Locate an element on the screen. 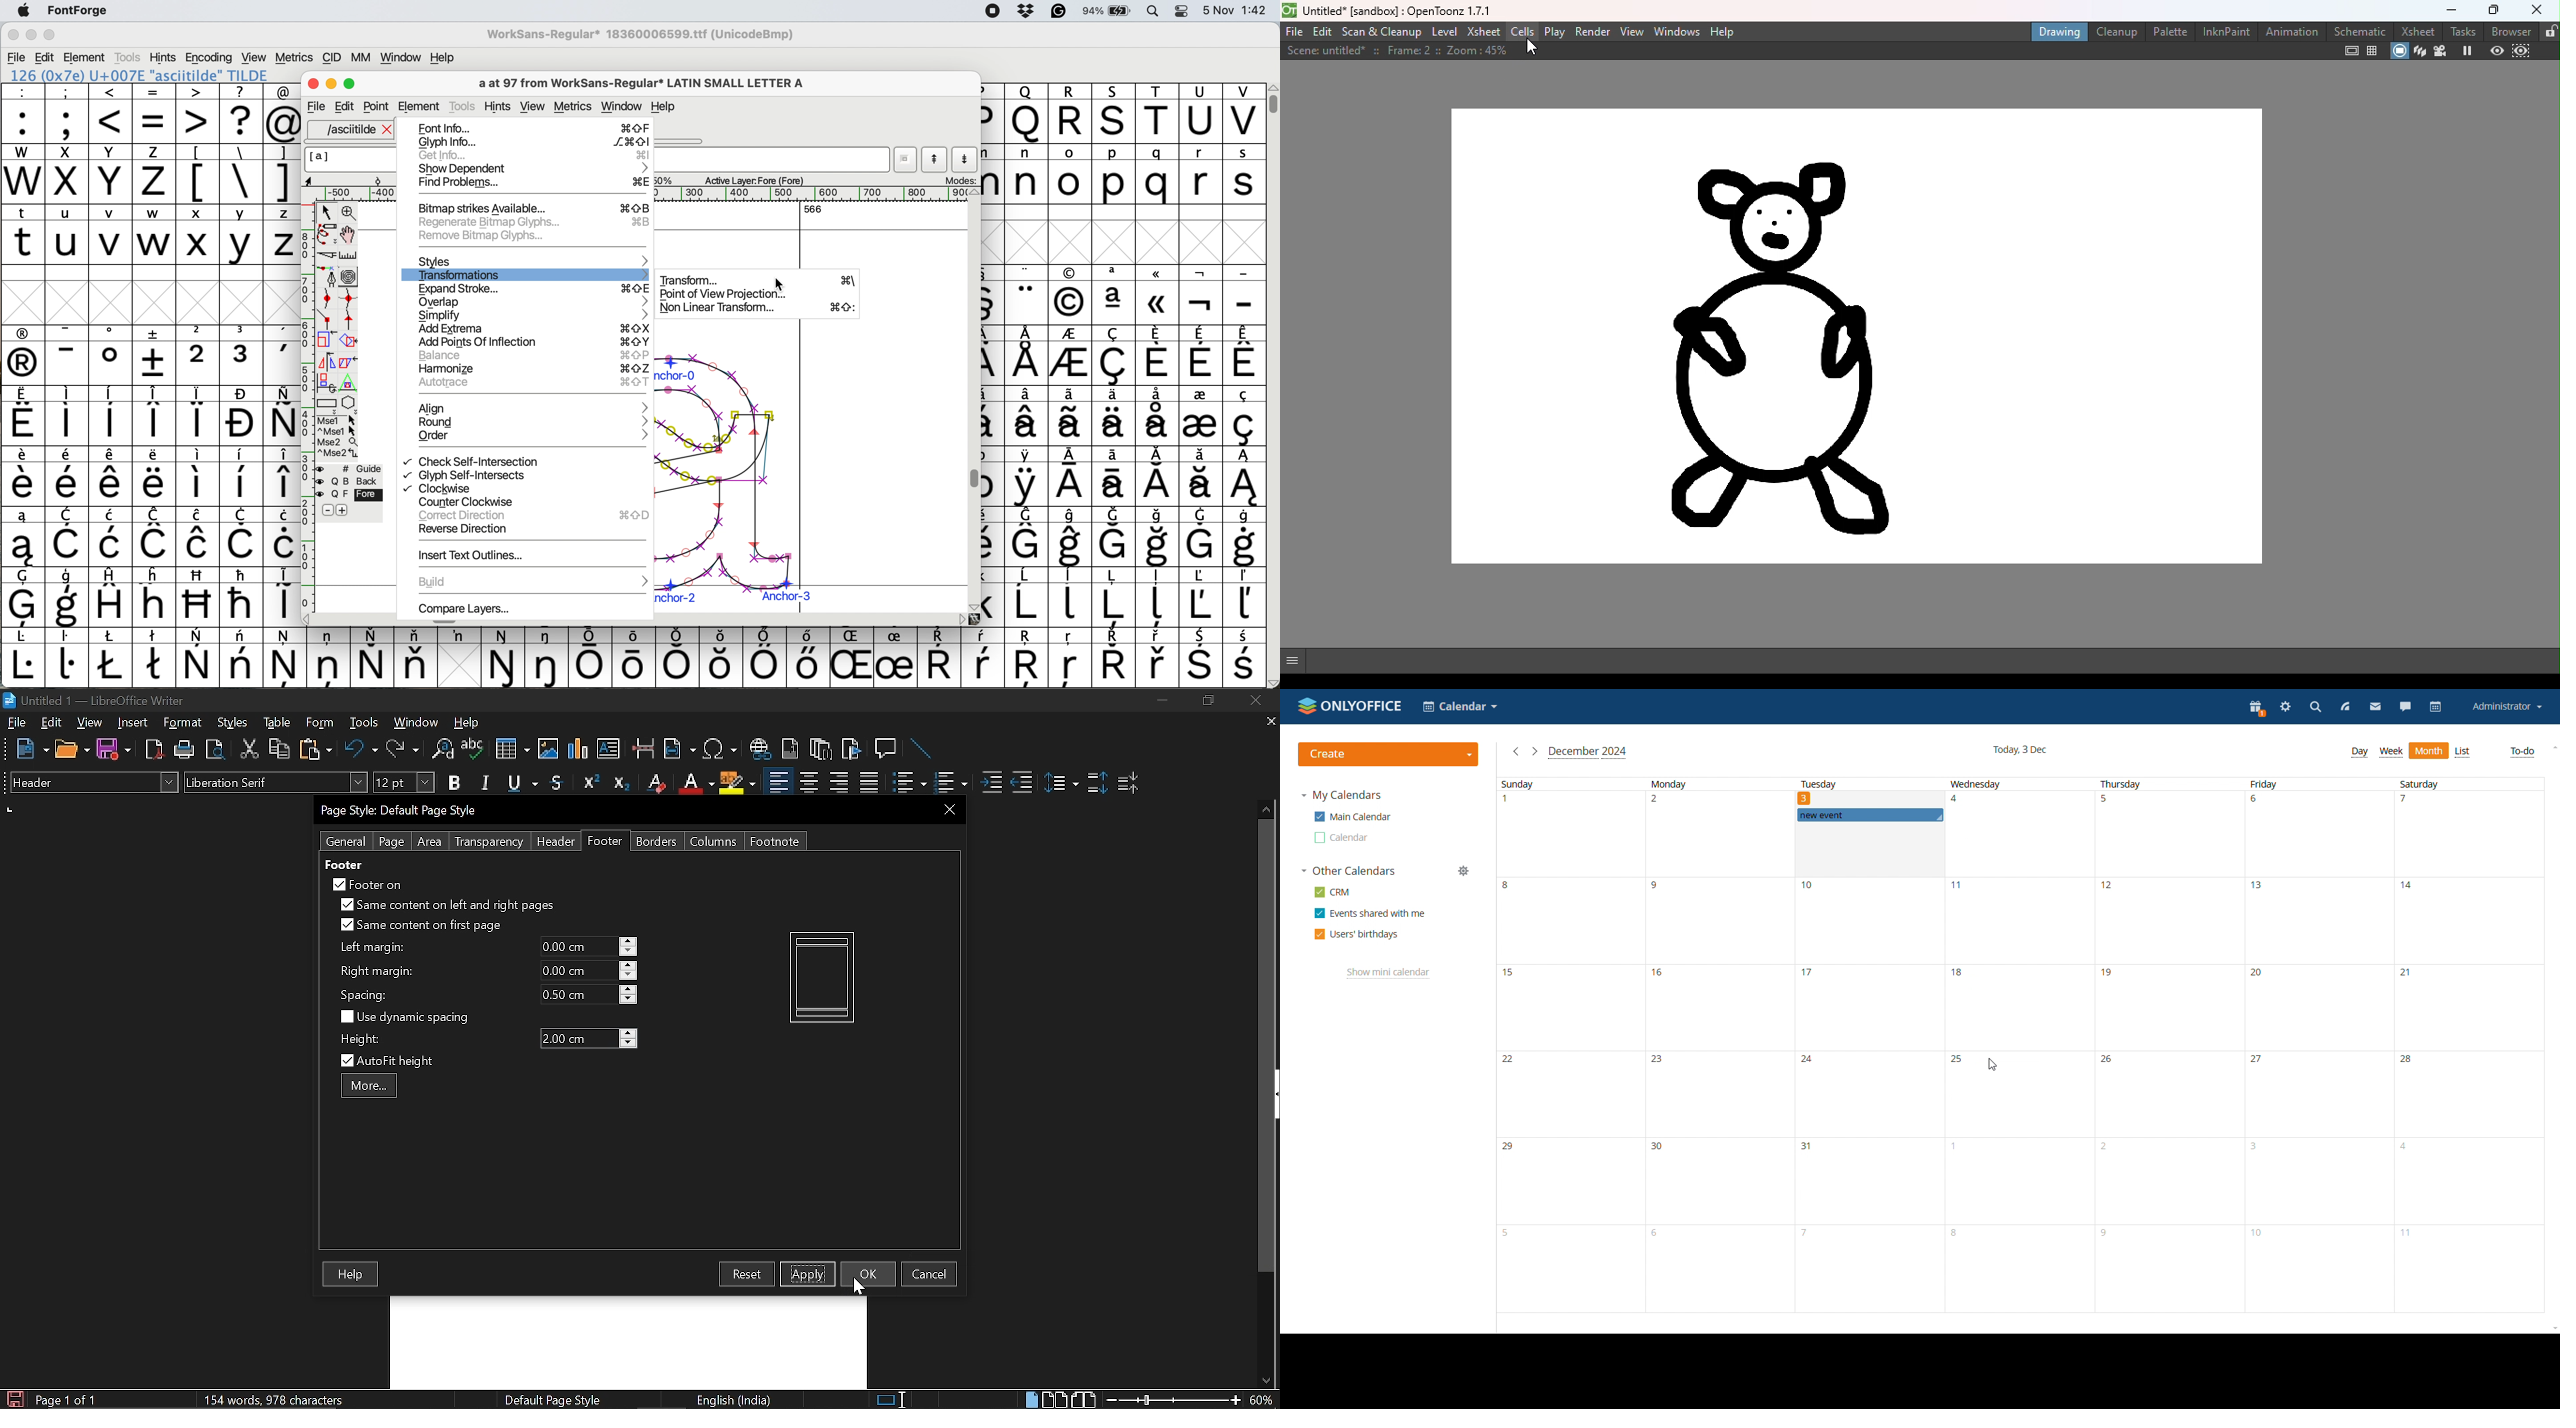  symbol is located at coordinates (281, 416).